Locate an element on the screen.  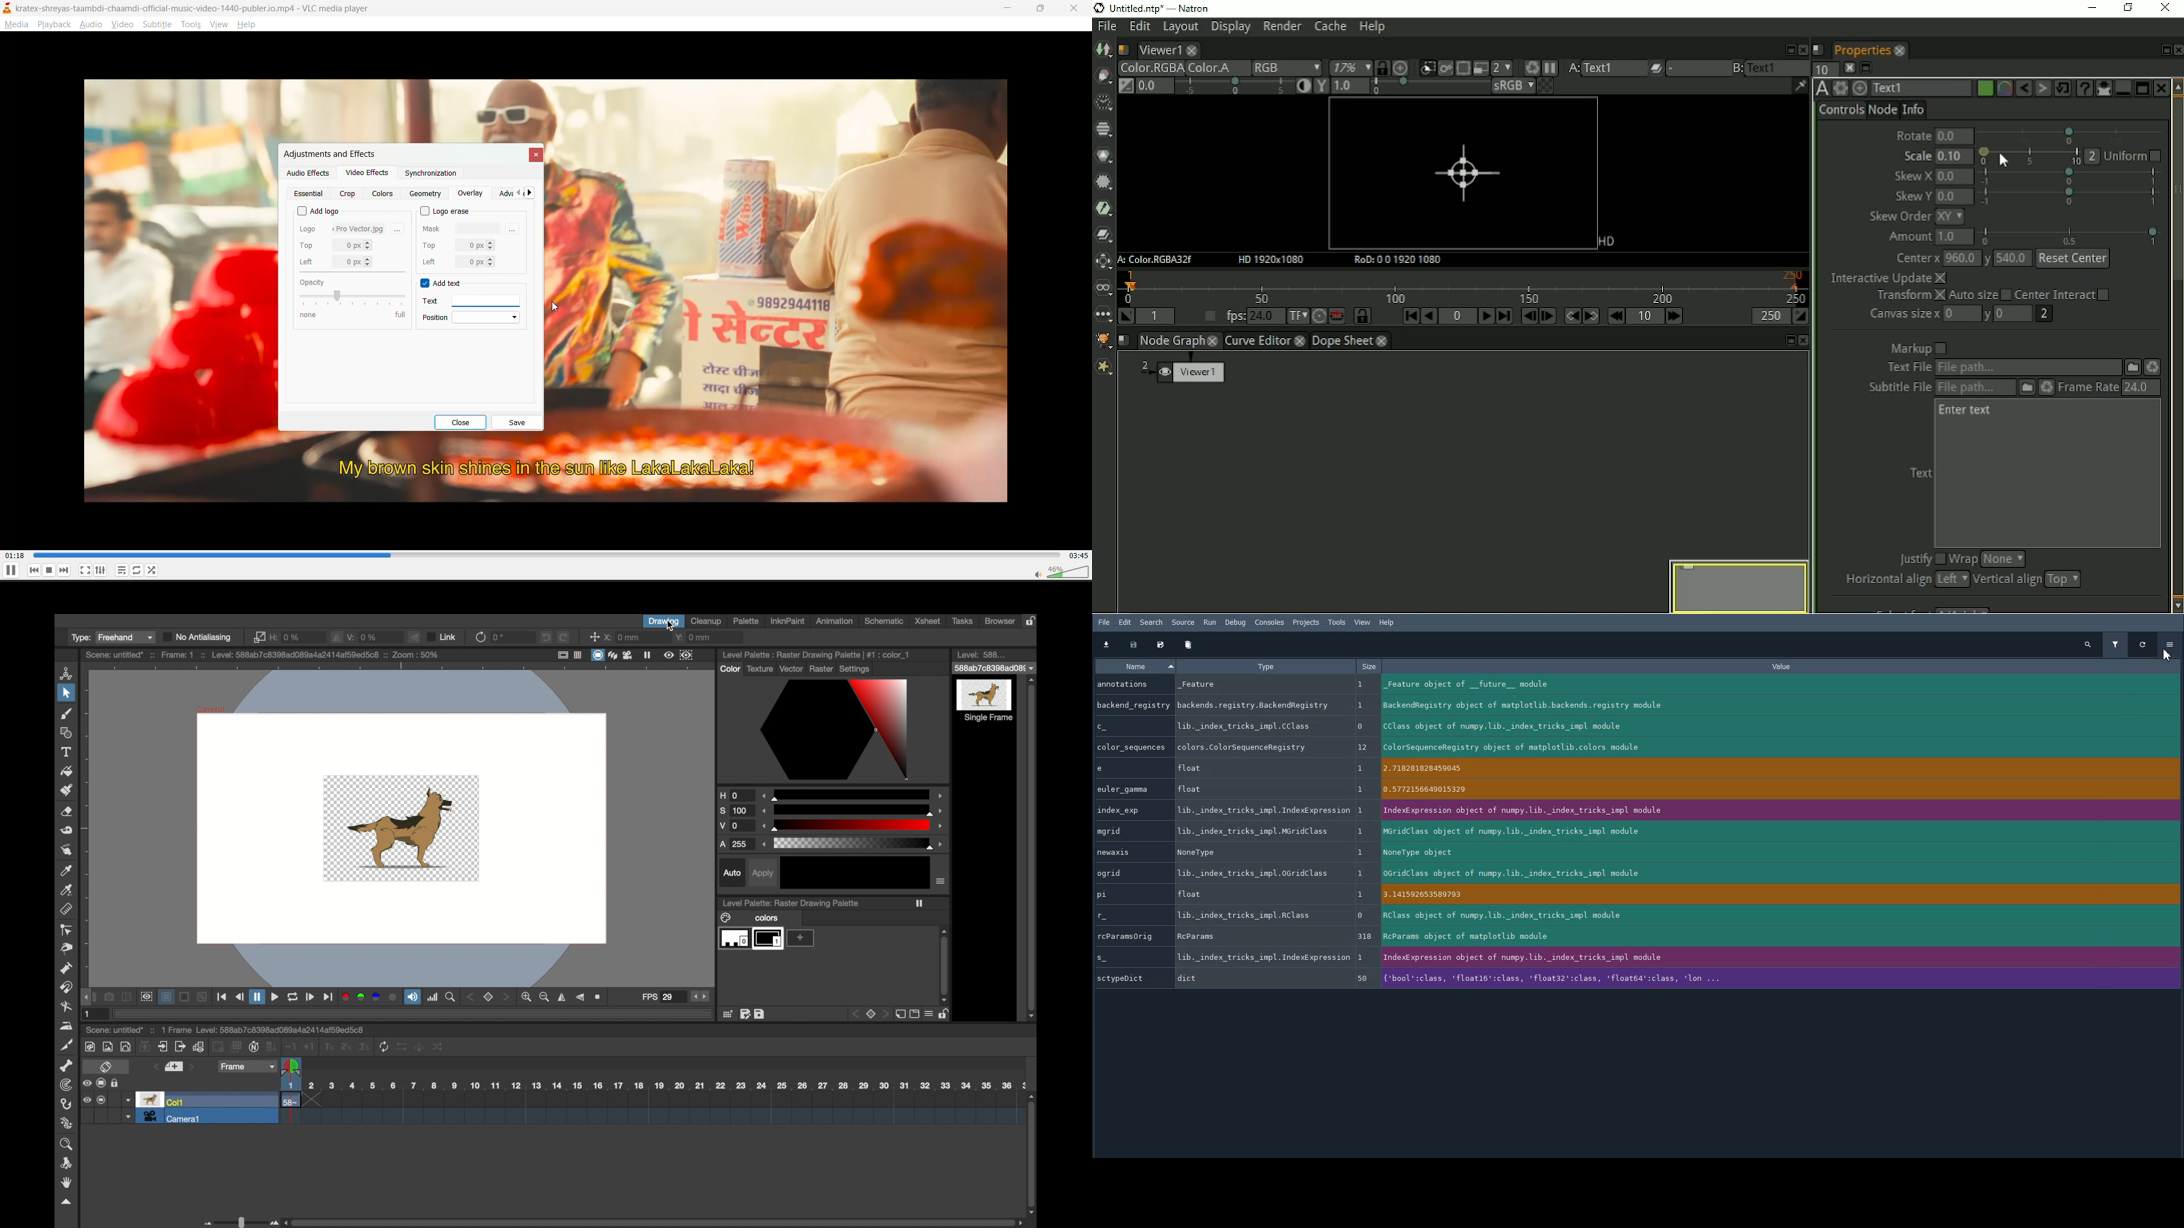
Auto is located at coordinates (729, 874).